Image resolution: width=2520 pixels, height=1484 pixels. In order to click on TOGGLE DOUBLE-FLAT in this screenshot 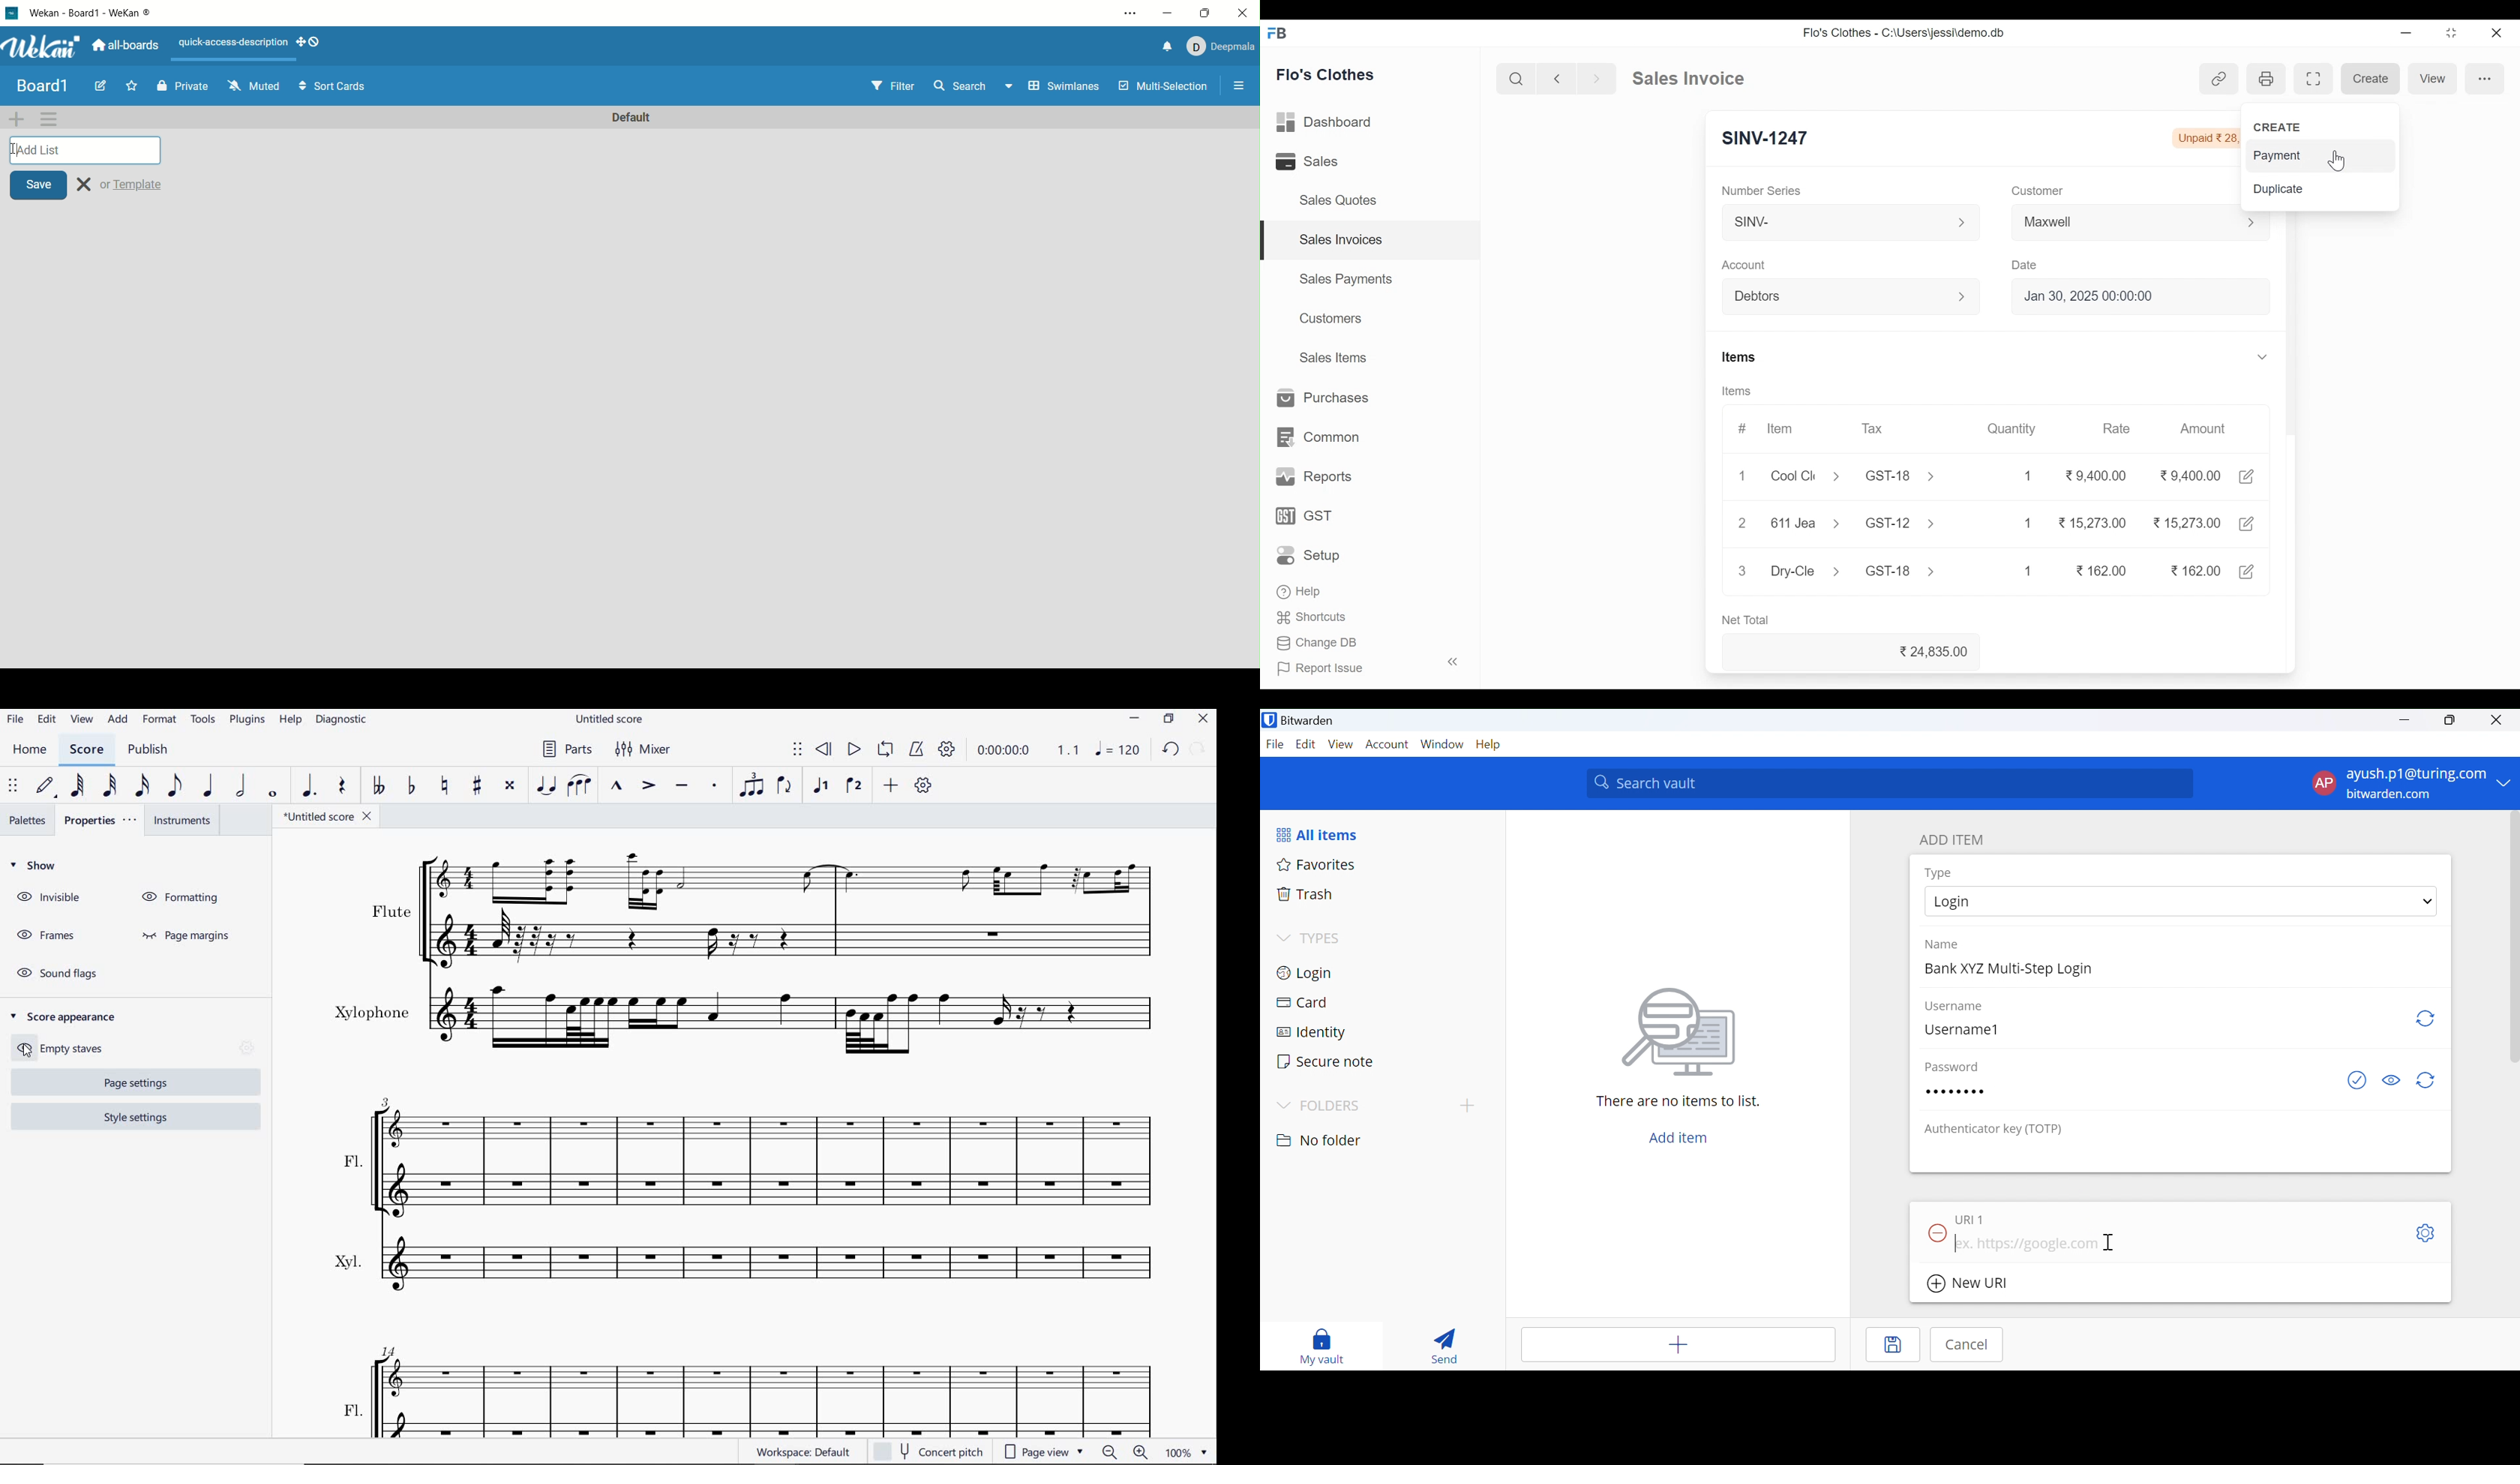, I will do `click(380, 786)`.